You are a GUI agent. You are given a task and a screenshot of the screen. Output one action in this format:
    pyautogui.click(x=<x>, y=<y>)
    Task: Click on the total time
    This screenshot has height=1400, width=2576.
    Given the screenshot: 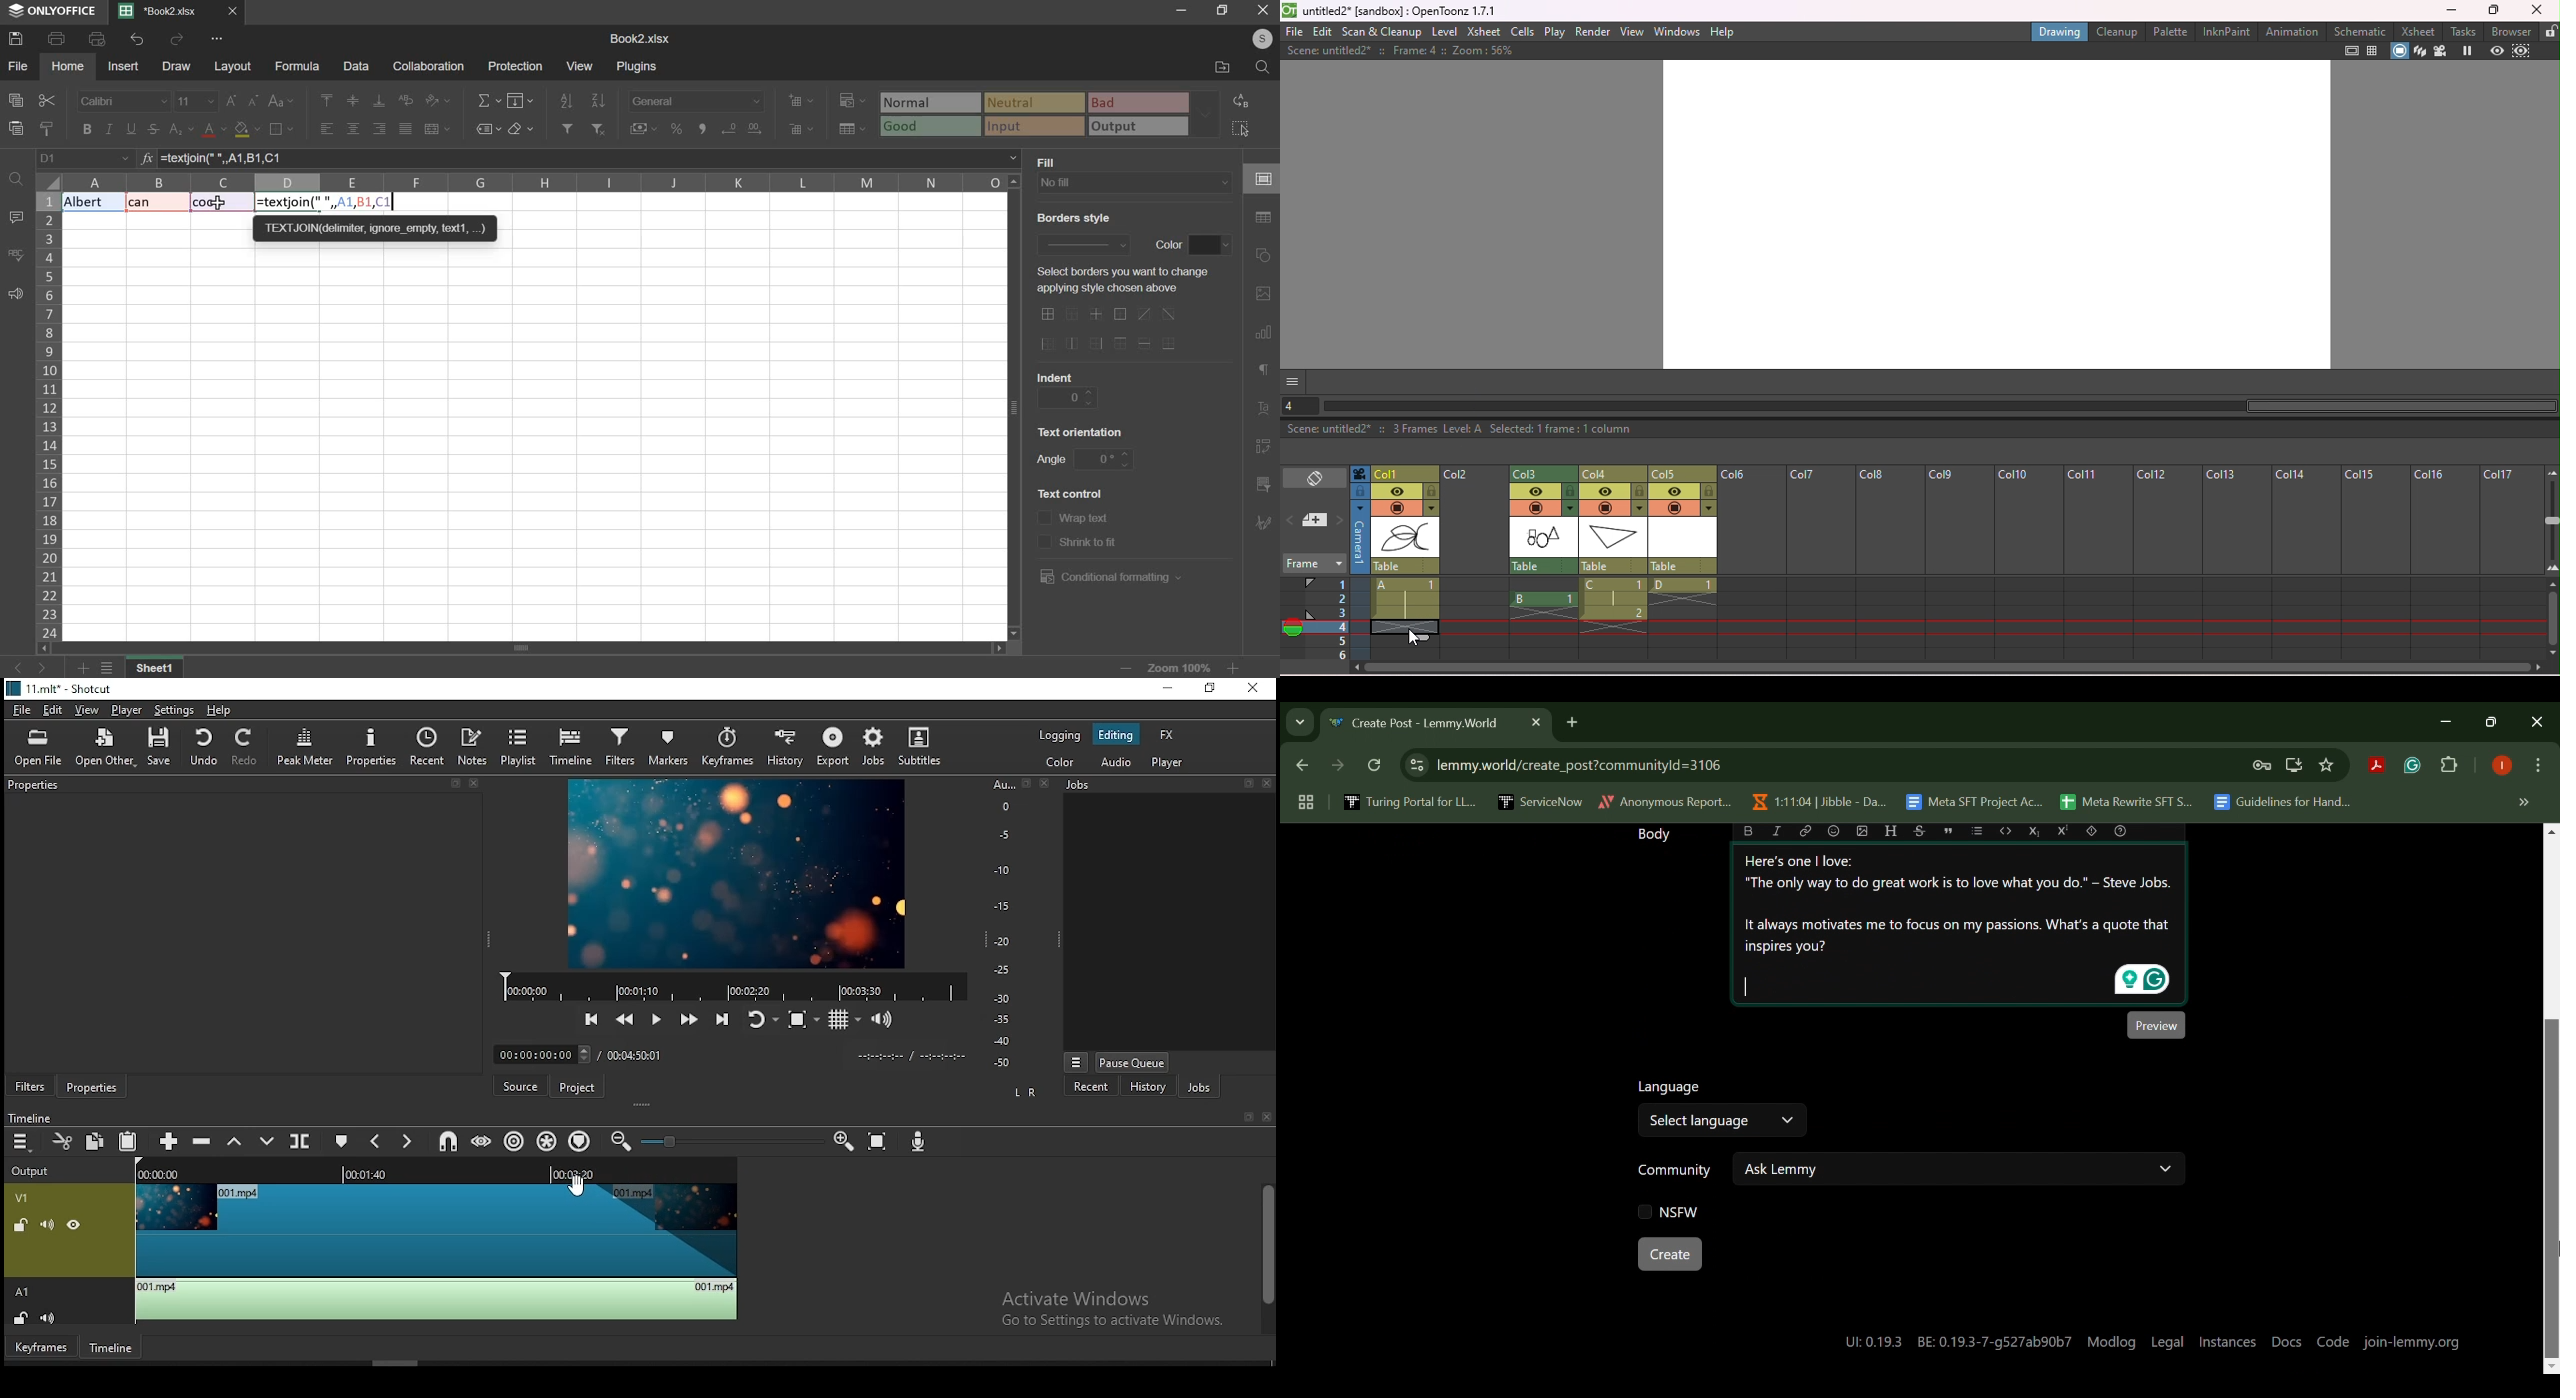 What is the action you would take?
    pyautogui.click(x=639, y=1054)
    